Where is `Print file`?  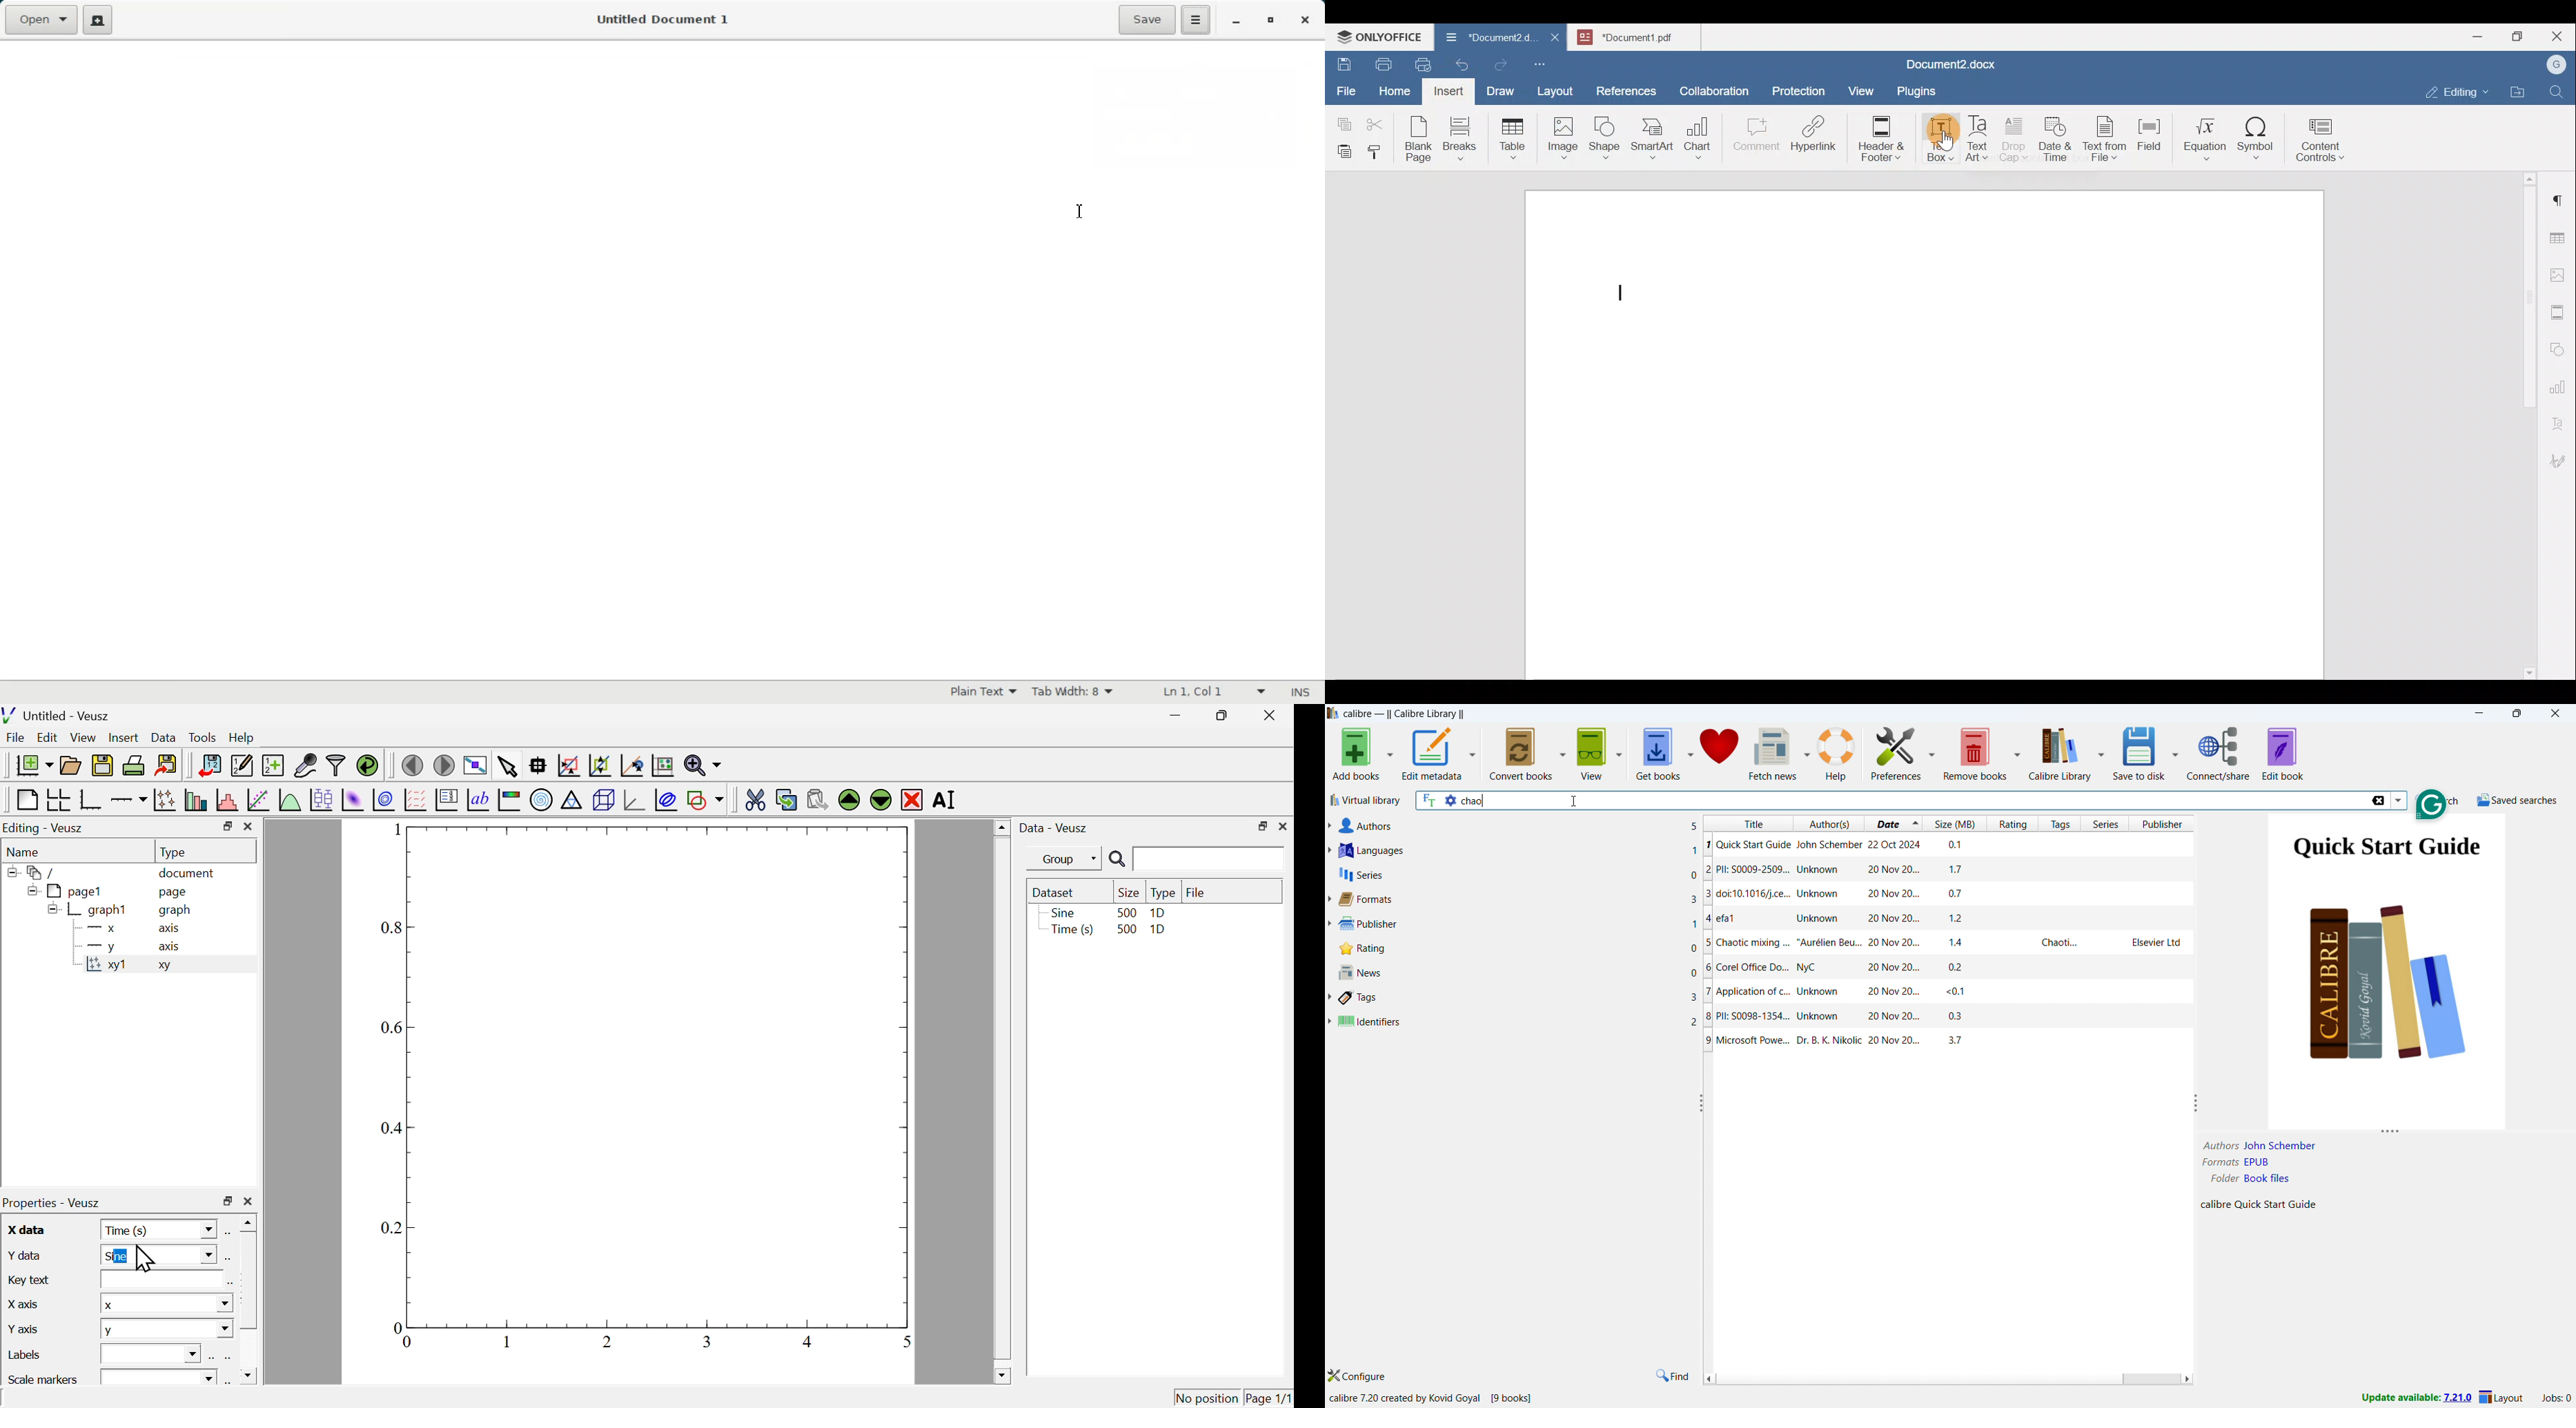 Print file is located at coordinates (1381, 62).